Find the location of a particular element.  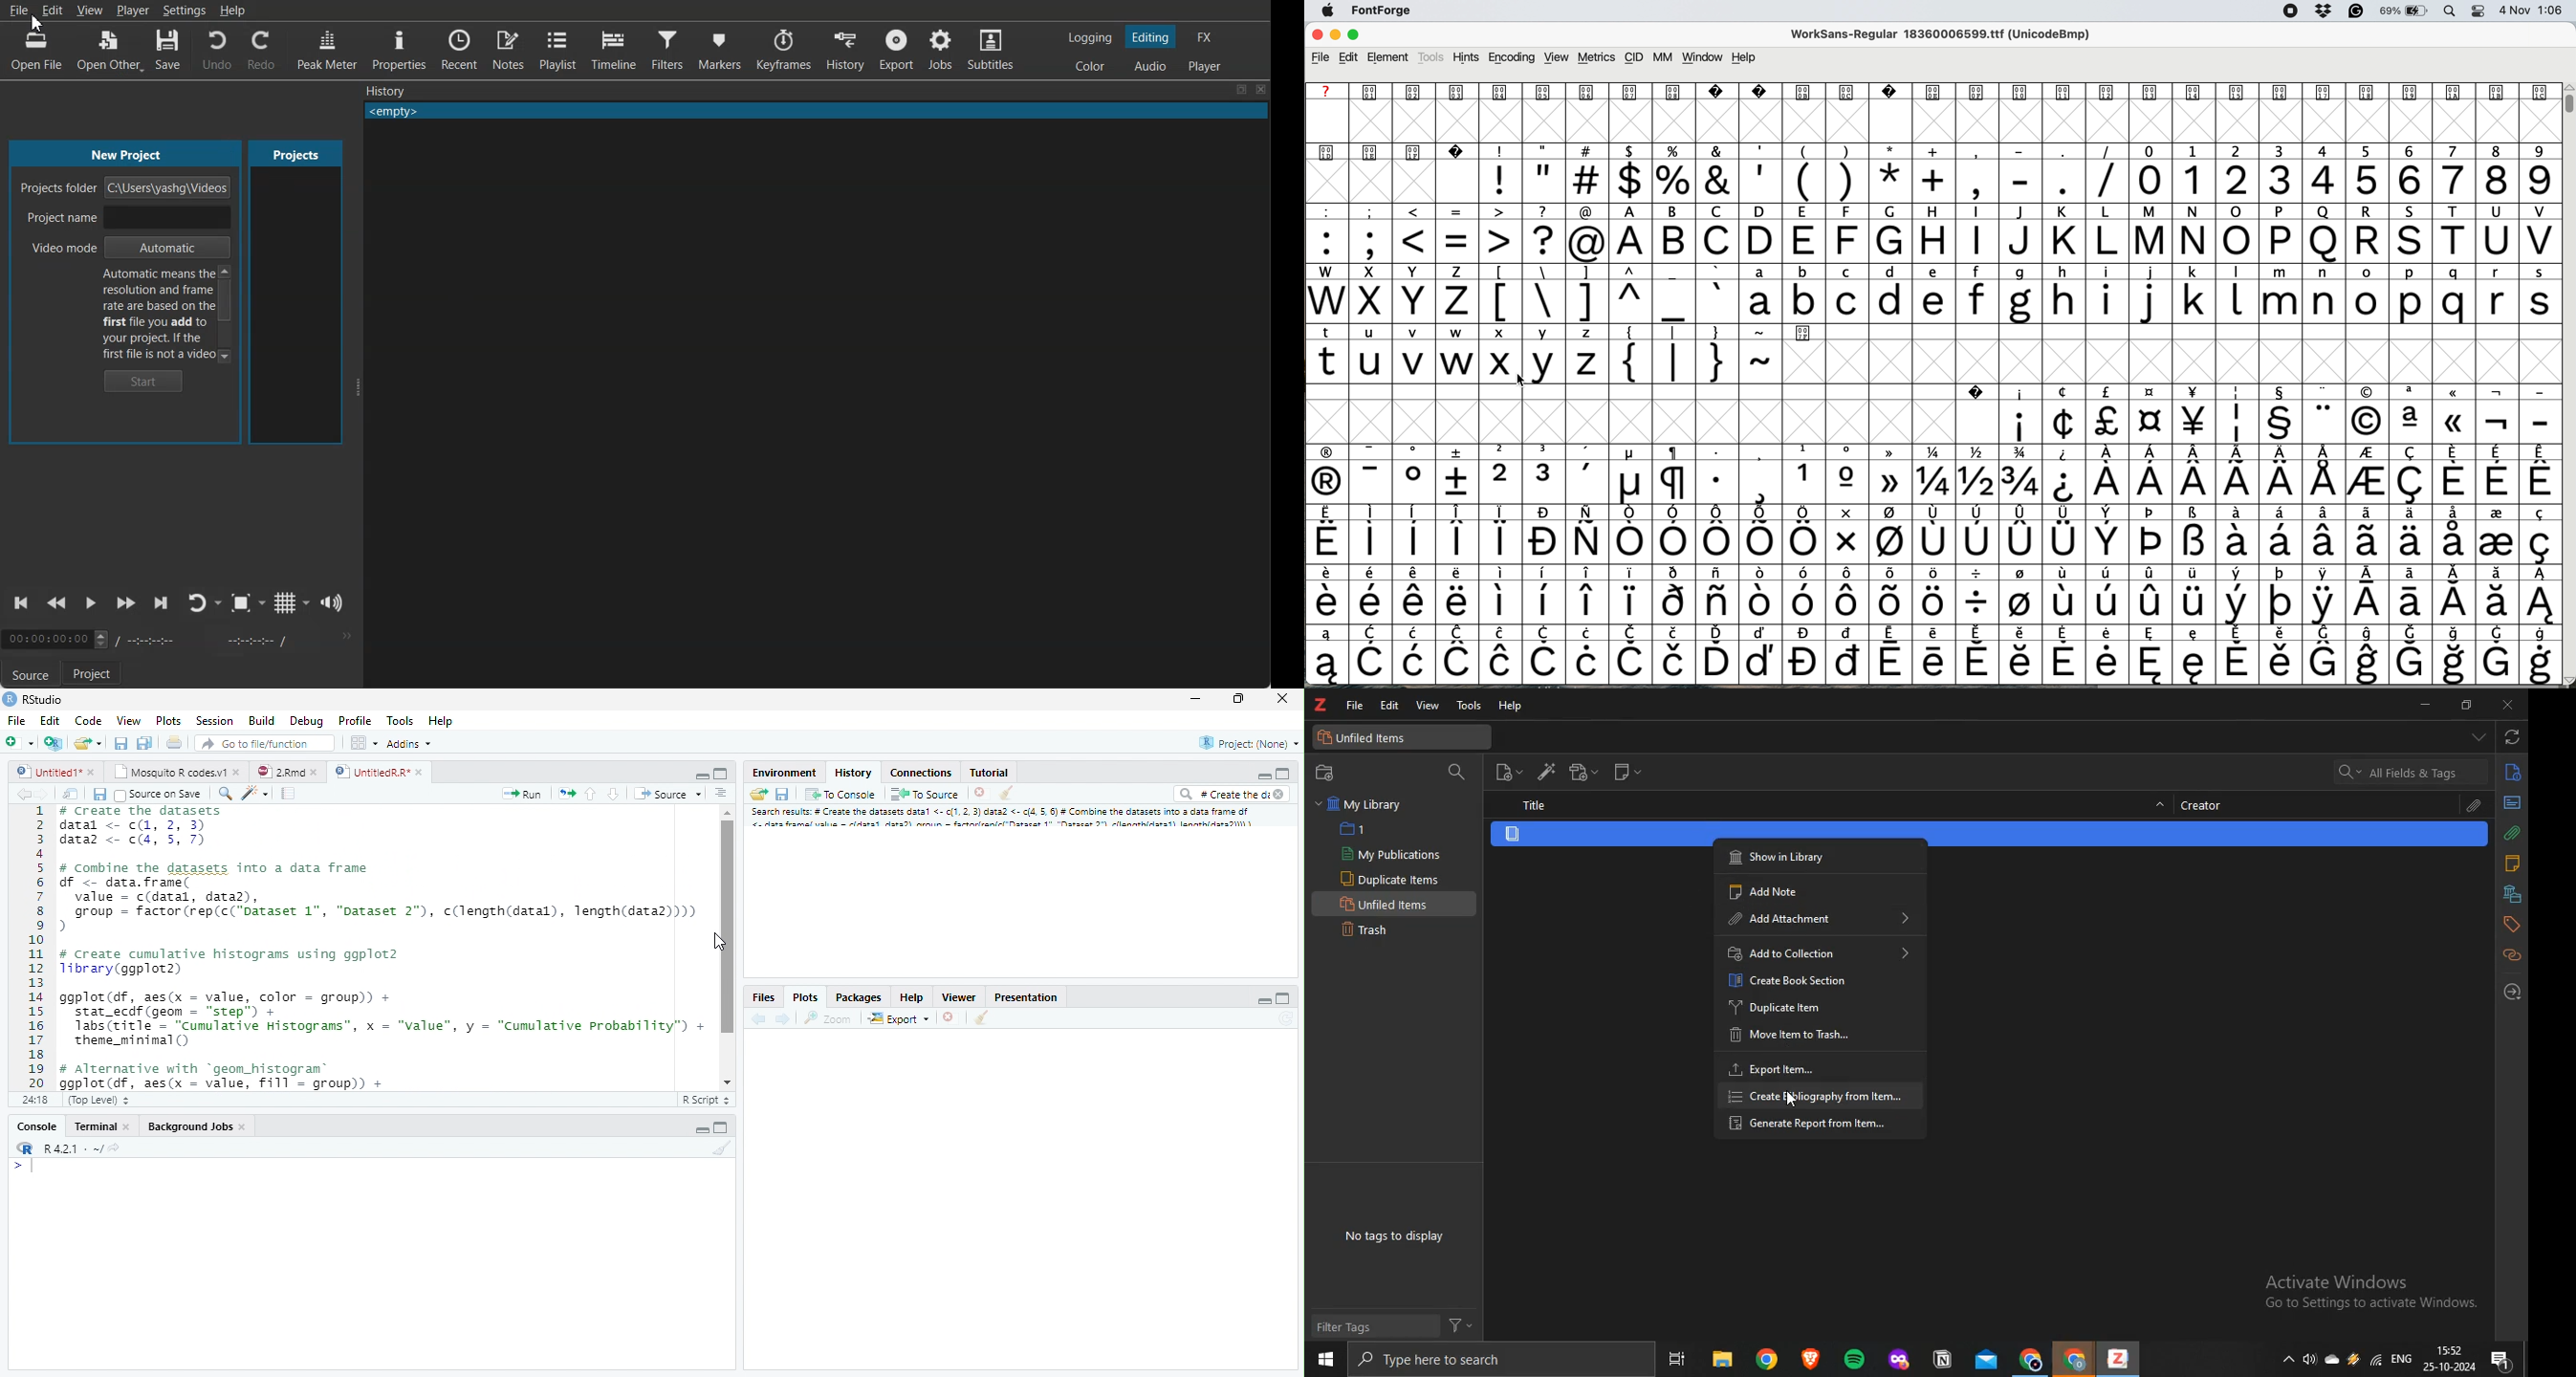

Minimize is located at coordinates (701, 1129).